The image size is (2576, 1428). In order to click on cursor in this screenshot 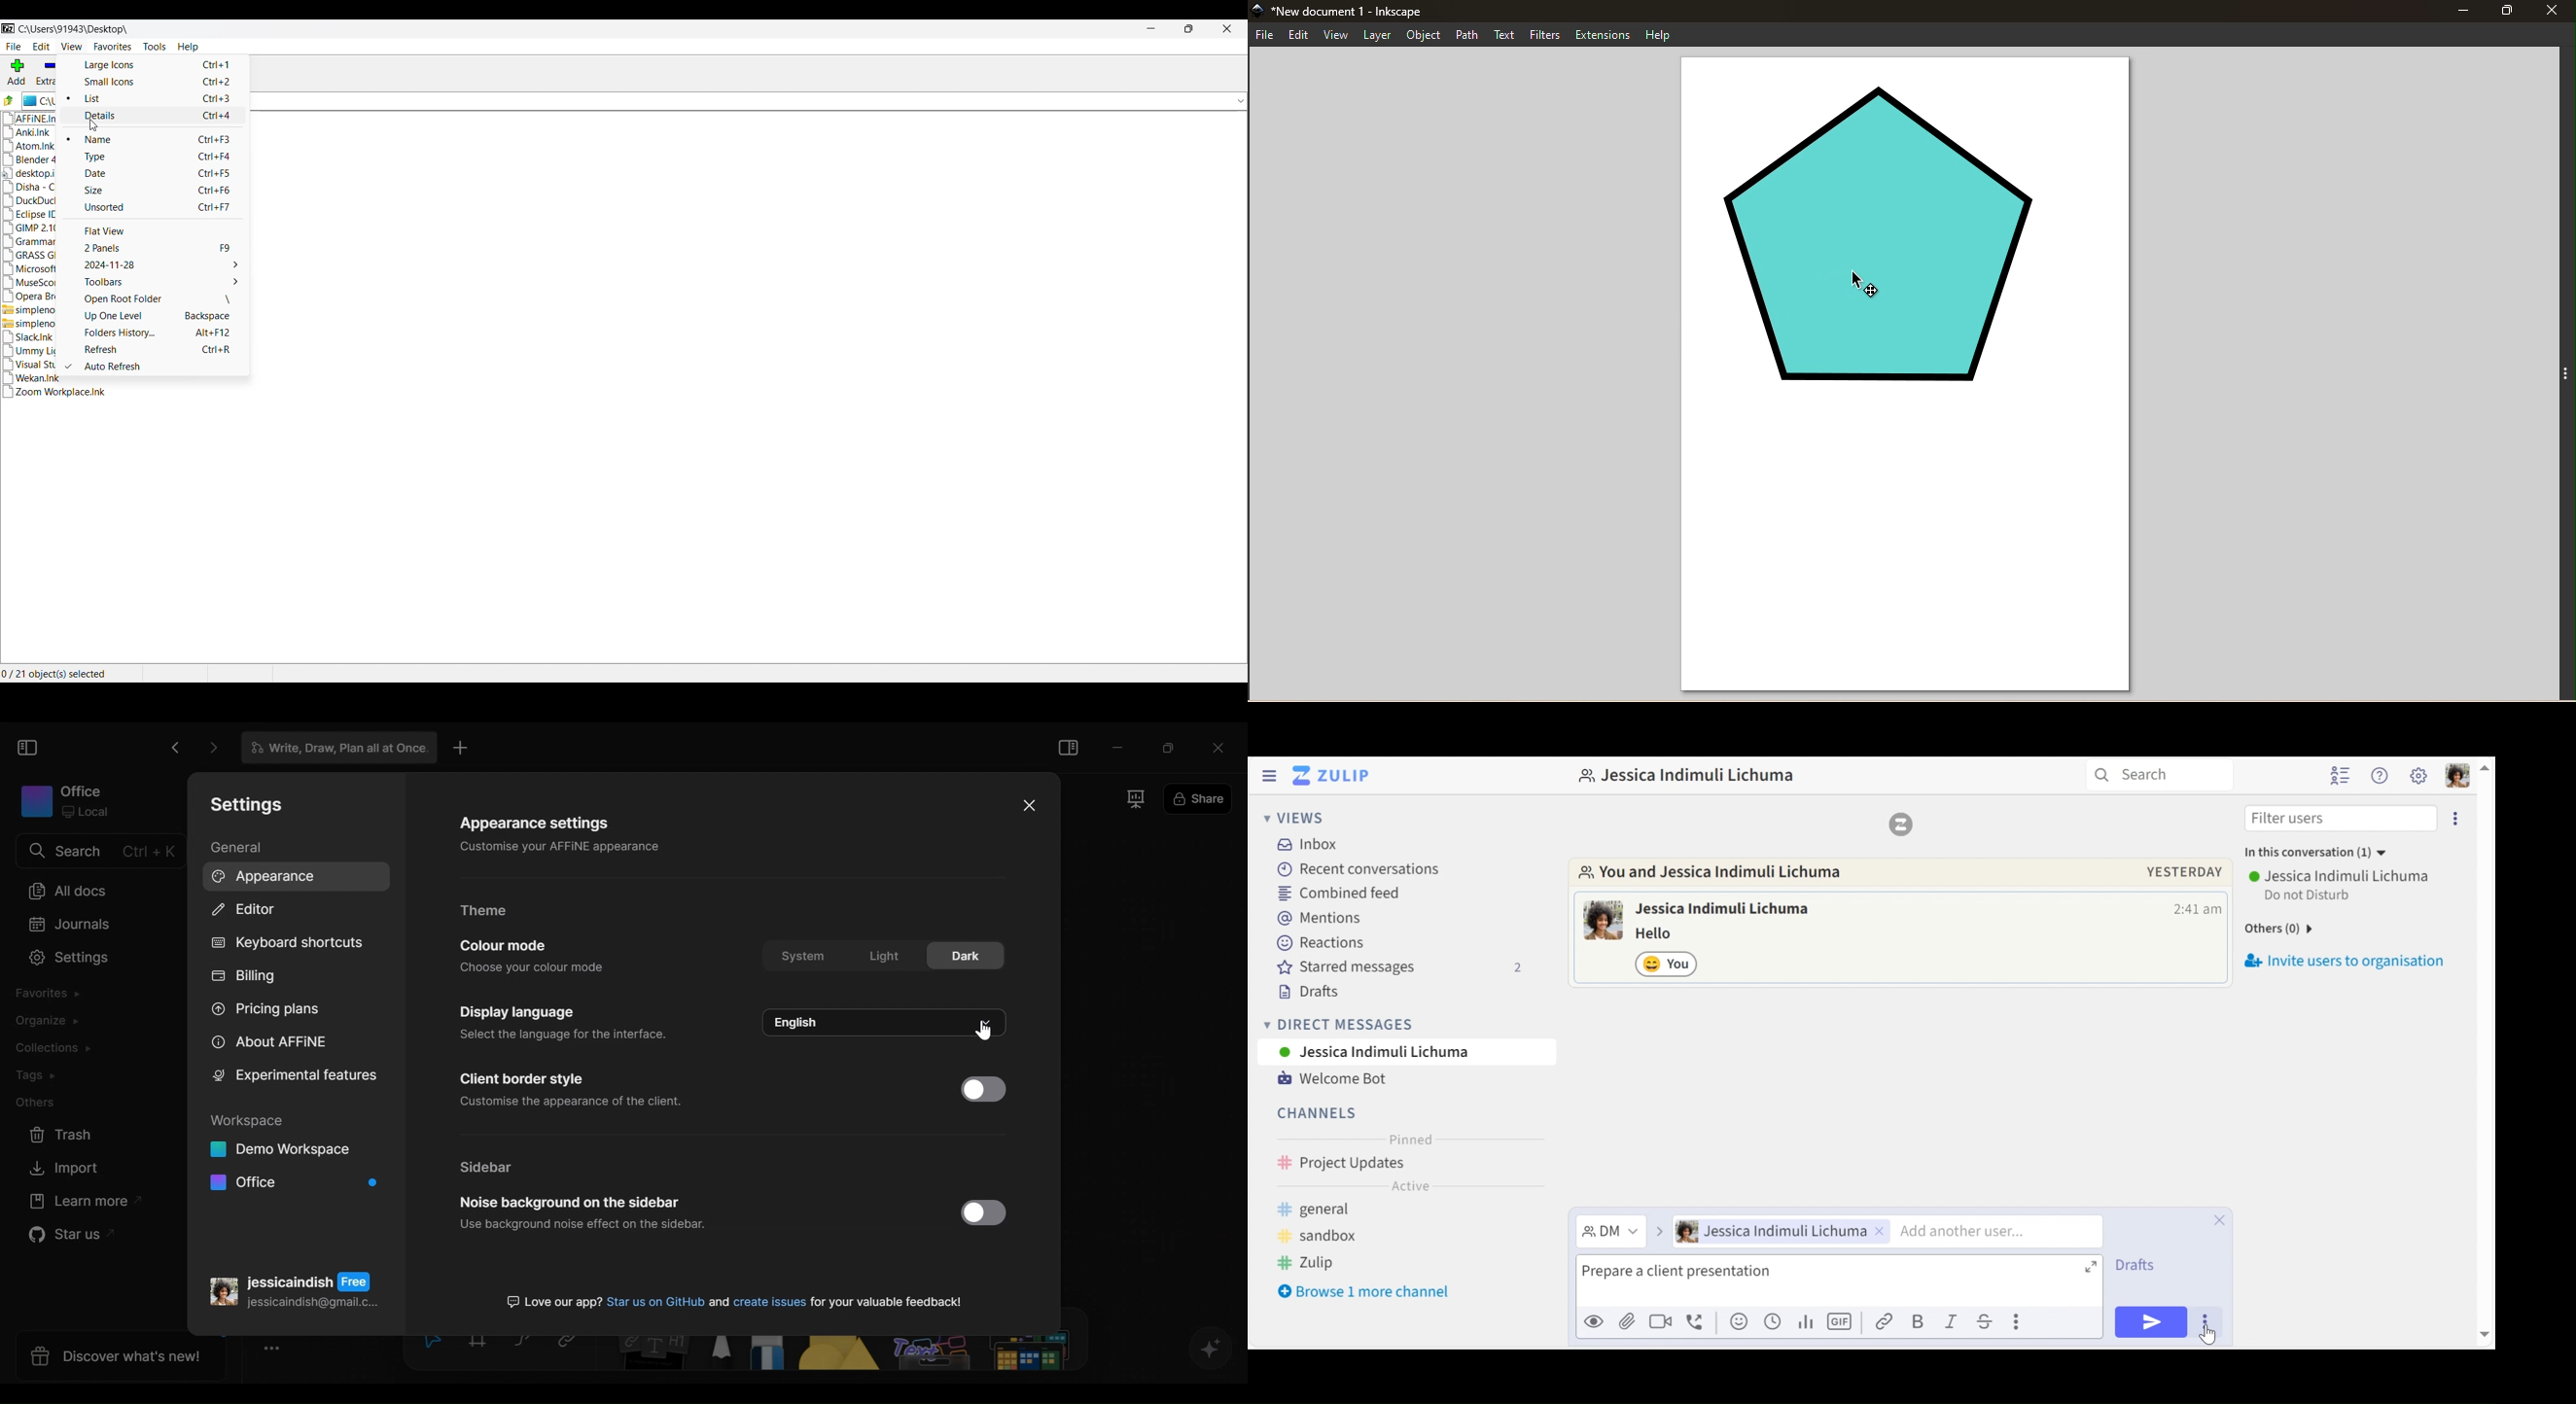, I will do `click(1868, 289)`.